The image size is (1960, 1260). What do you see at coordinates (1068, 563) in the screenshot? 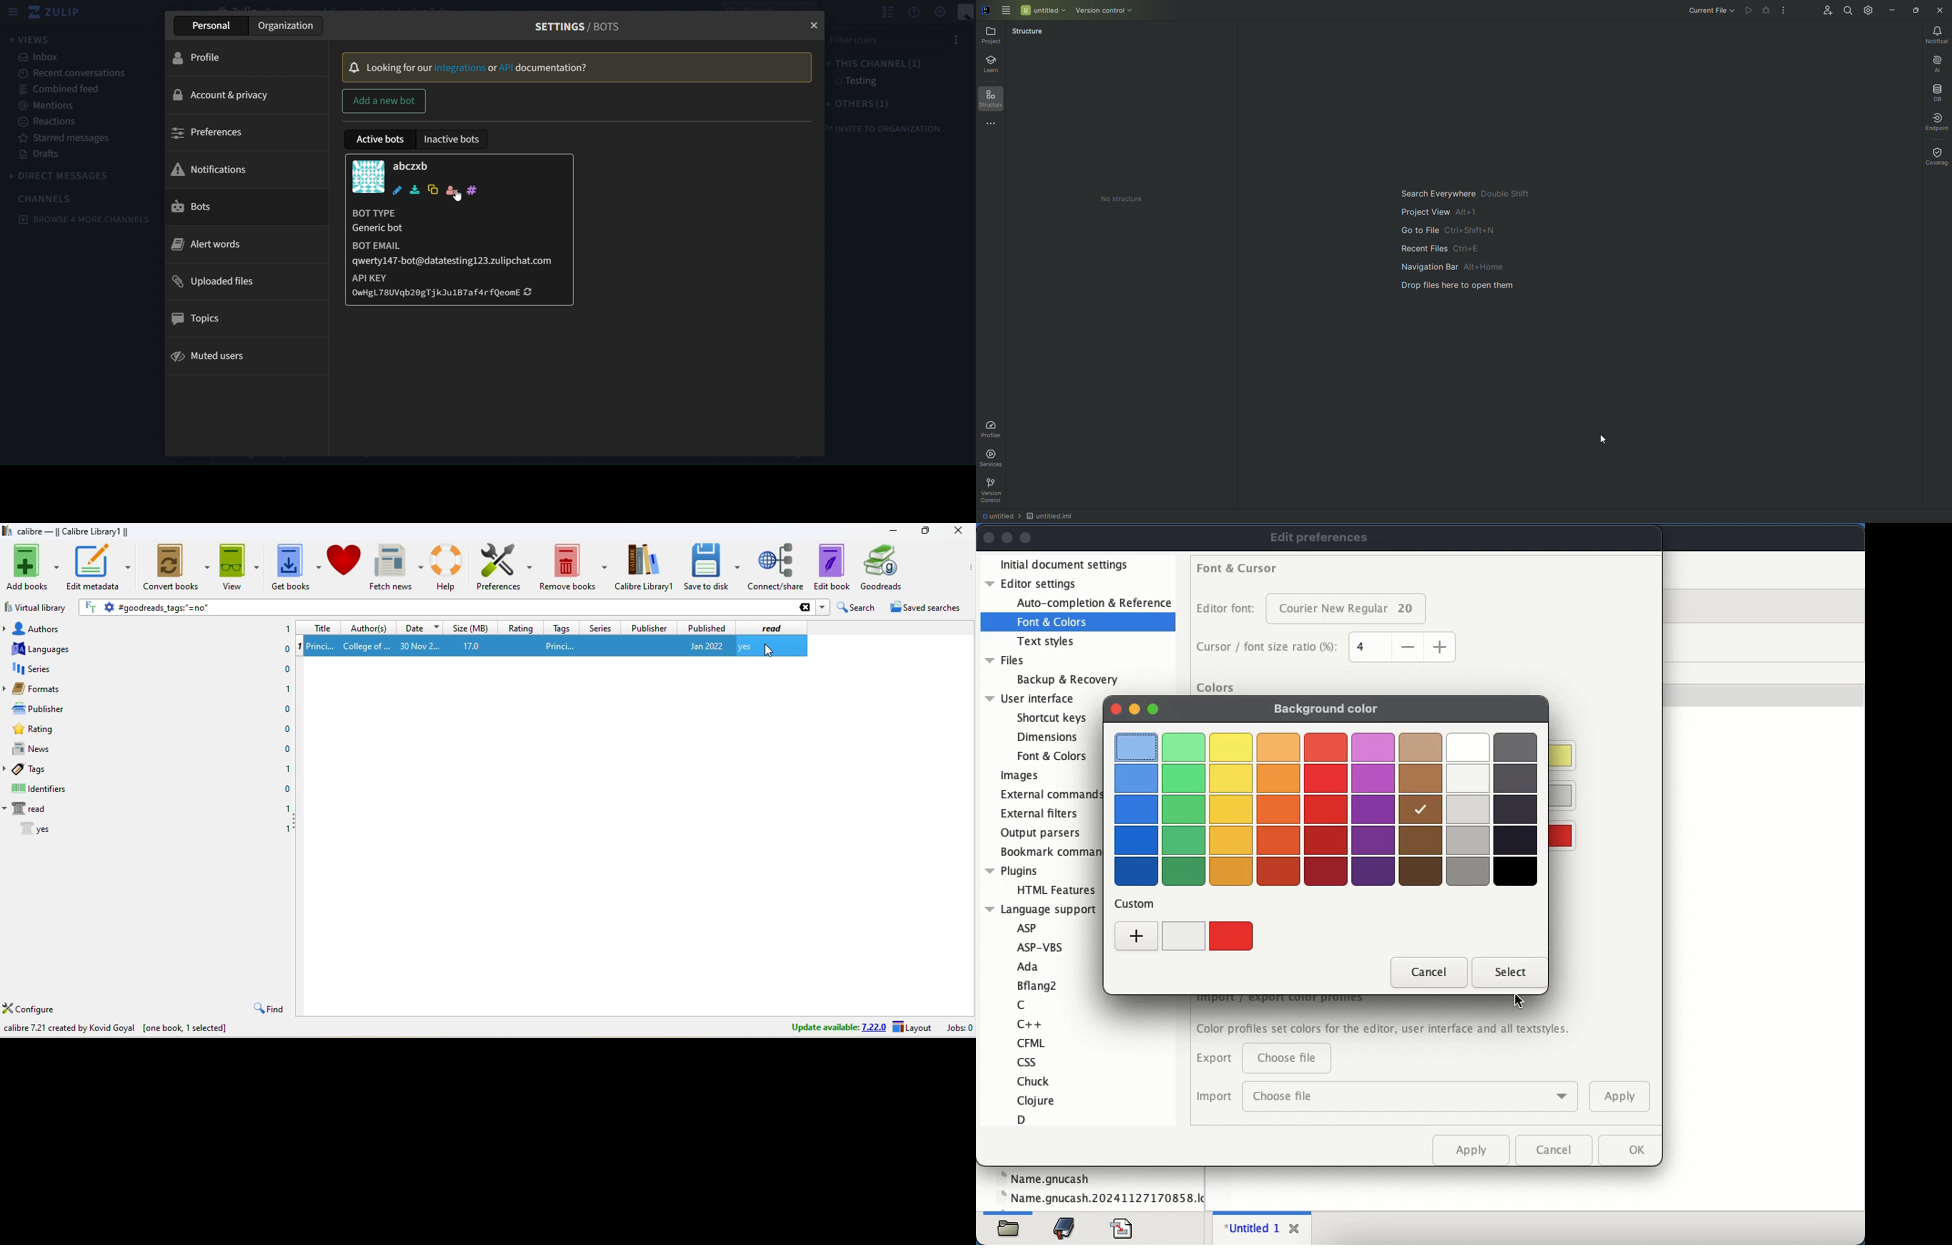
I see `initial document settings` at bounding box center [1068, 563].